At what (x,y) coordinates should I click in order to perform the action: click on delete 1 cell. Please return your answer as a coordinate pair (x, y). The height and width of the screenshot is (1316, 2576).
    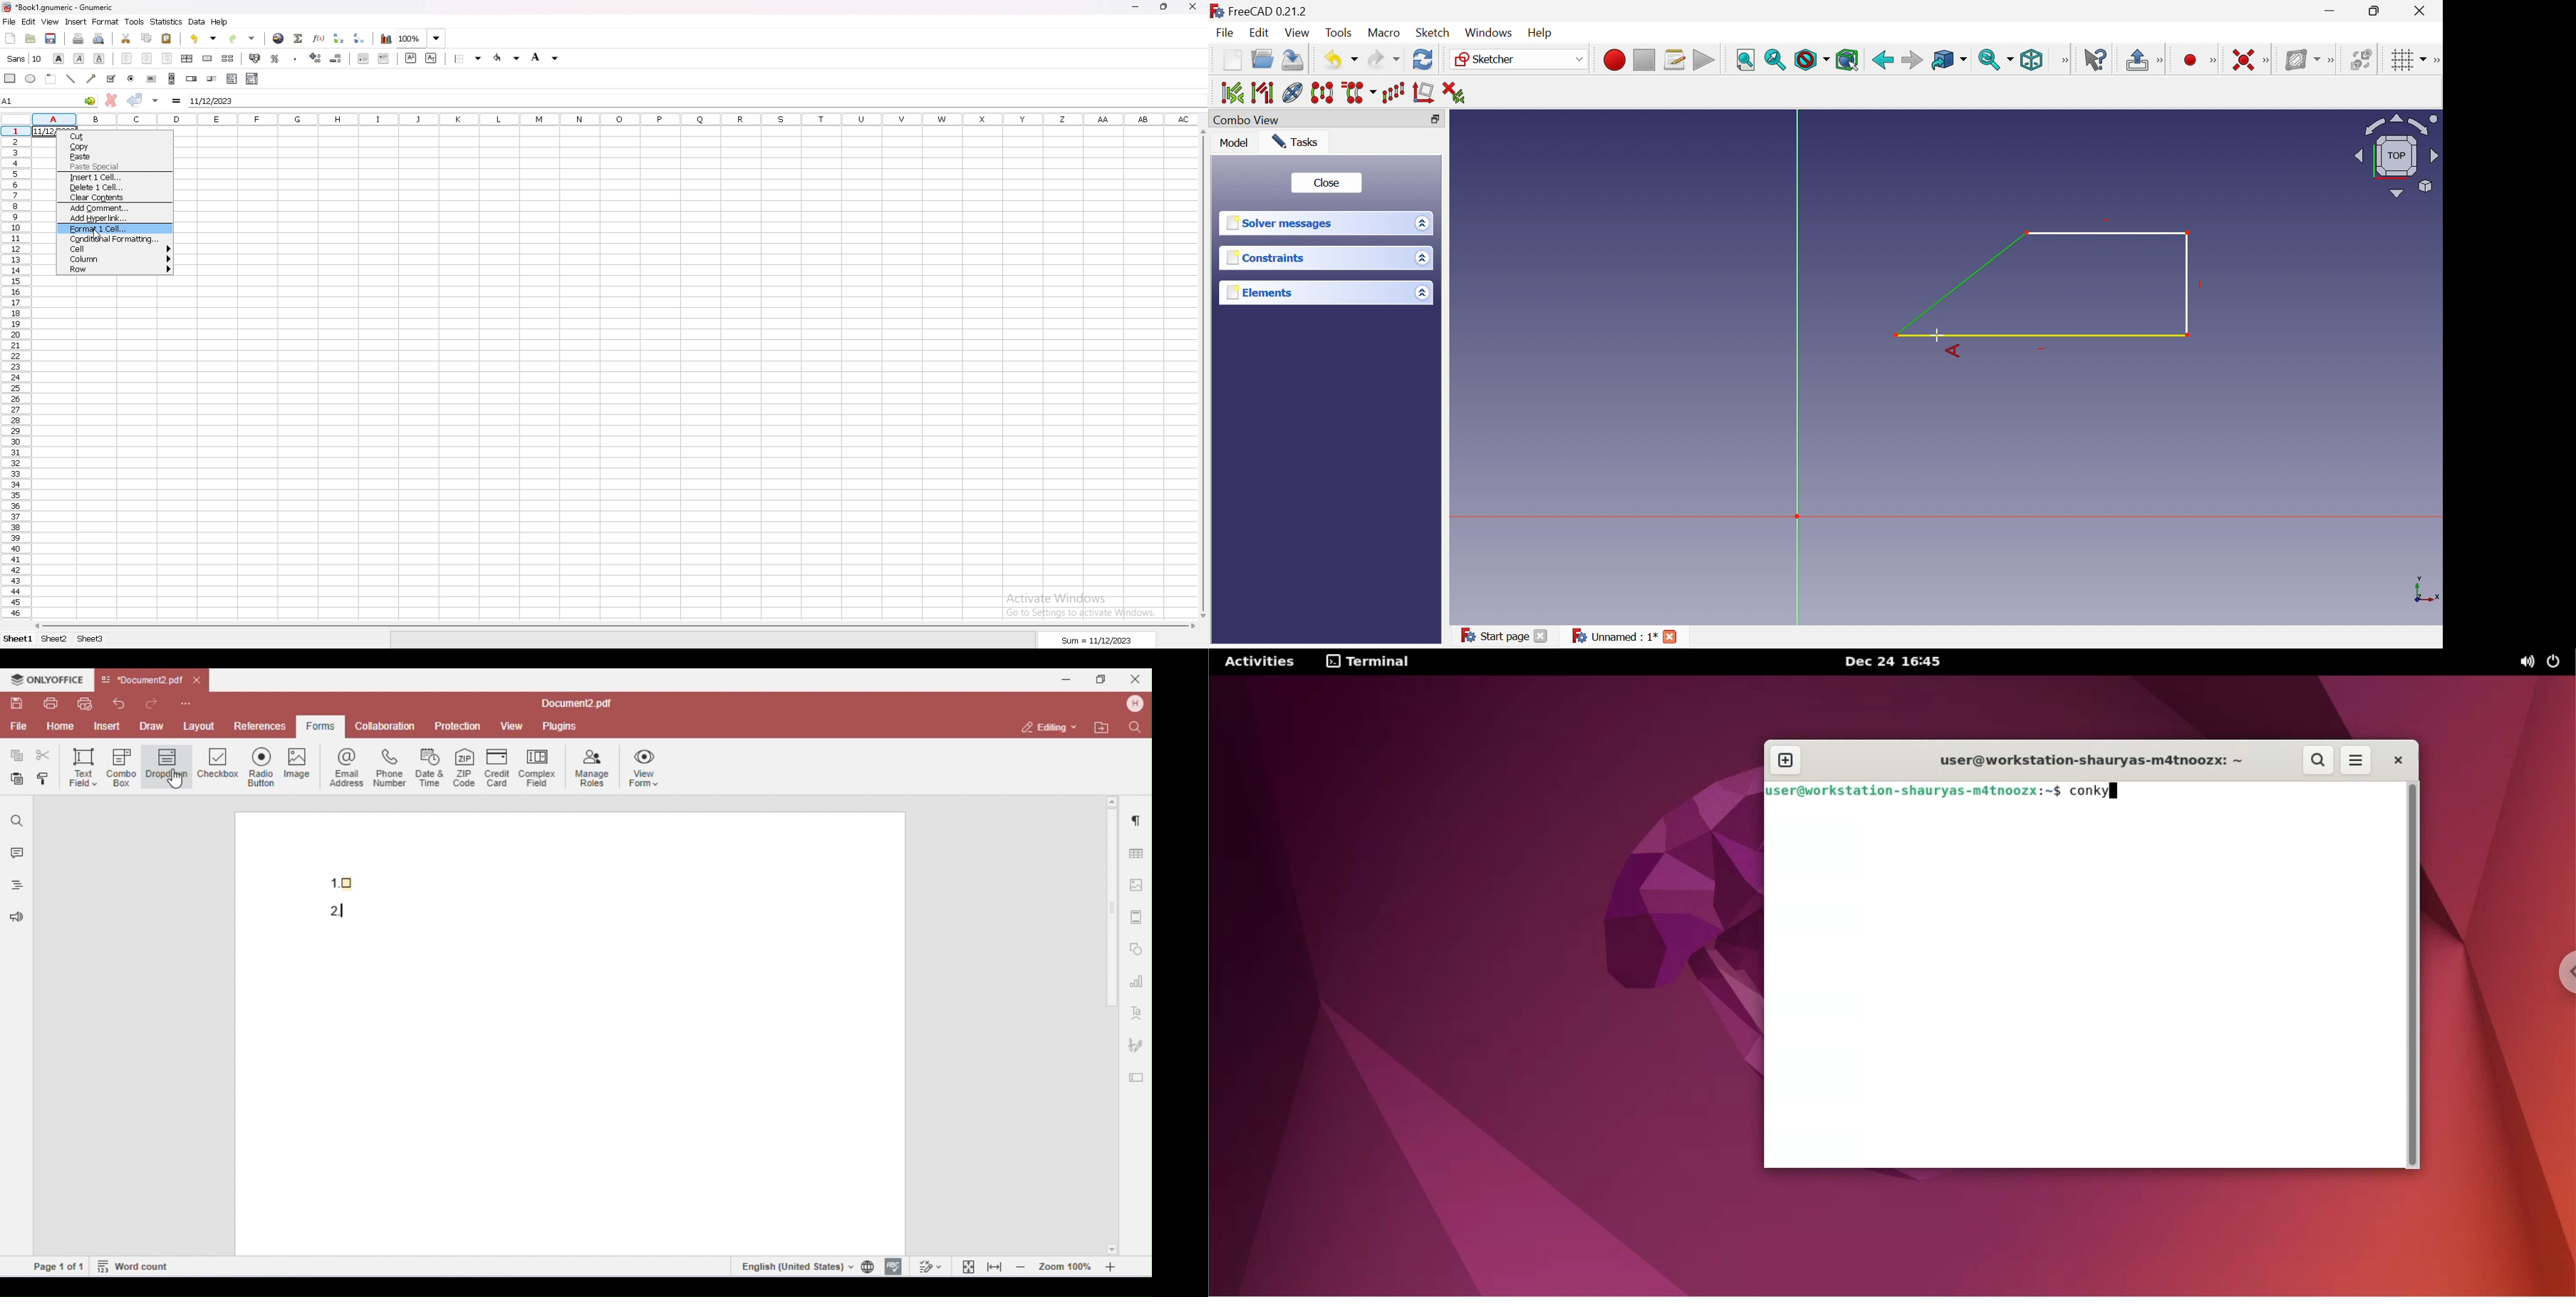
    Looking at the image, I should click on (115, 187).